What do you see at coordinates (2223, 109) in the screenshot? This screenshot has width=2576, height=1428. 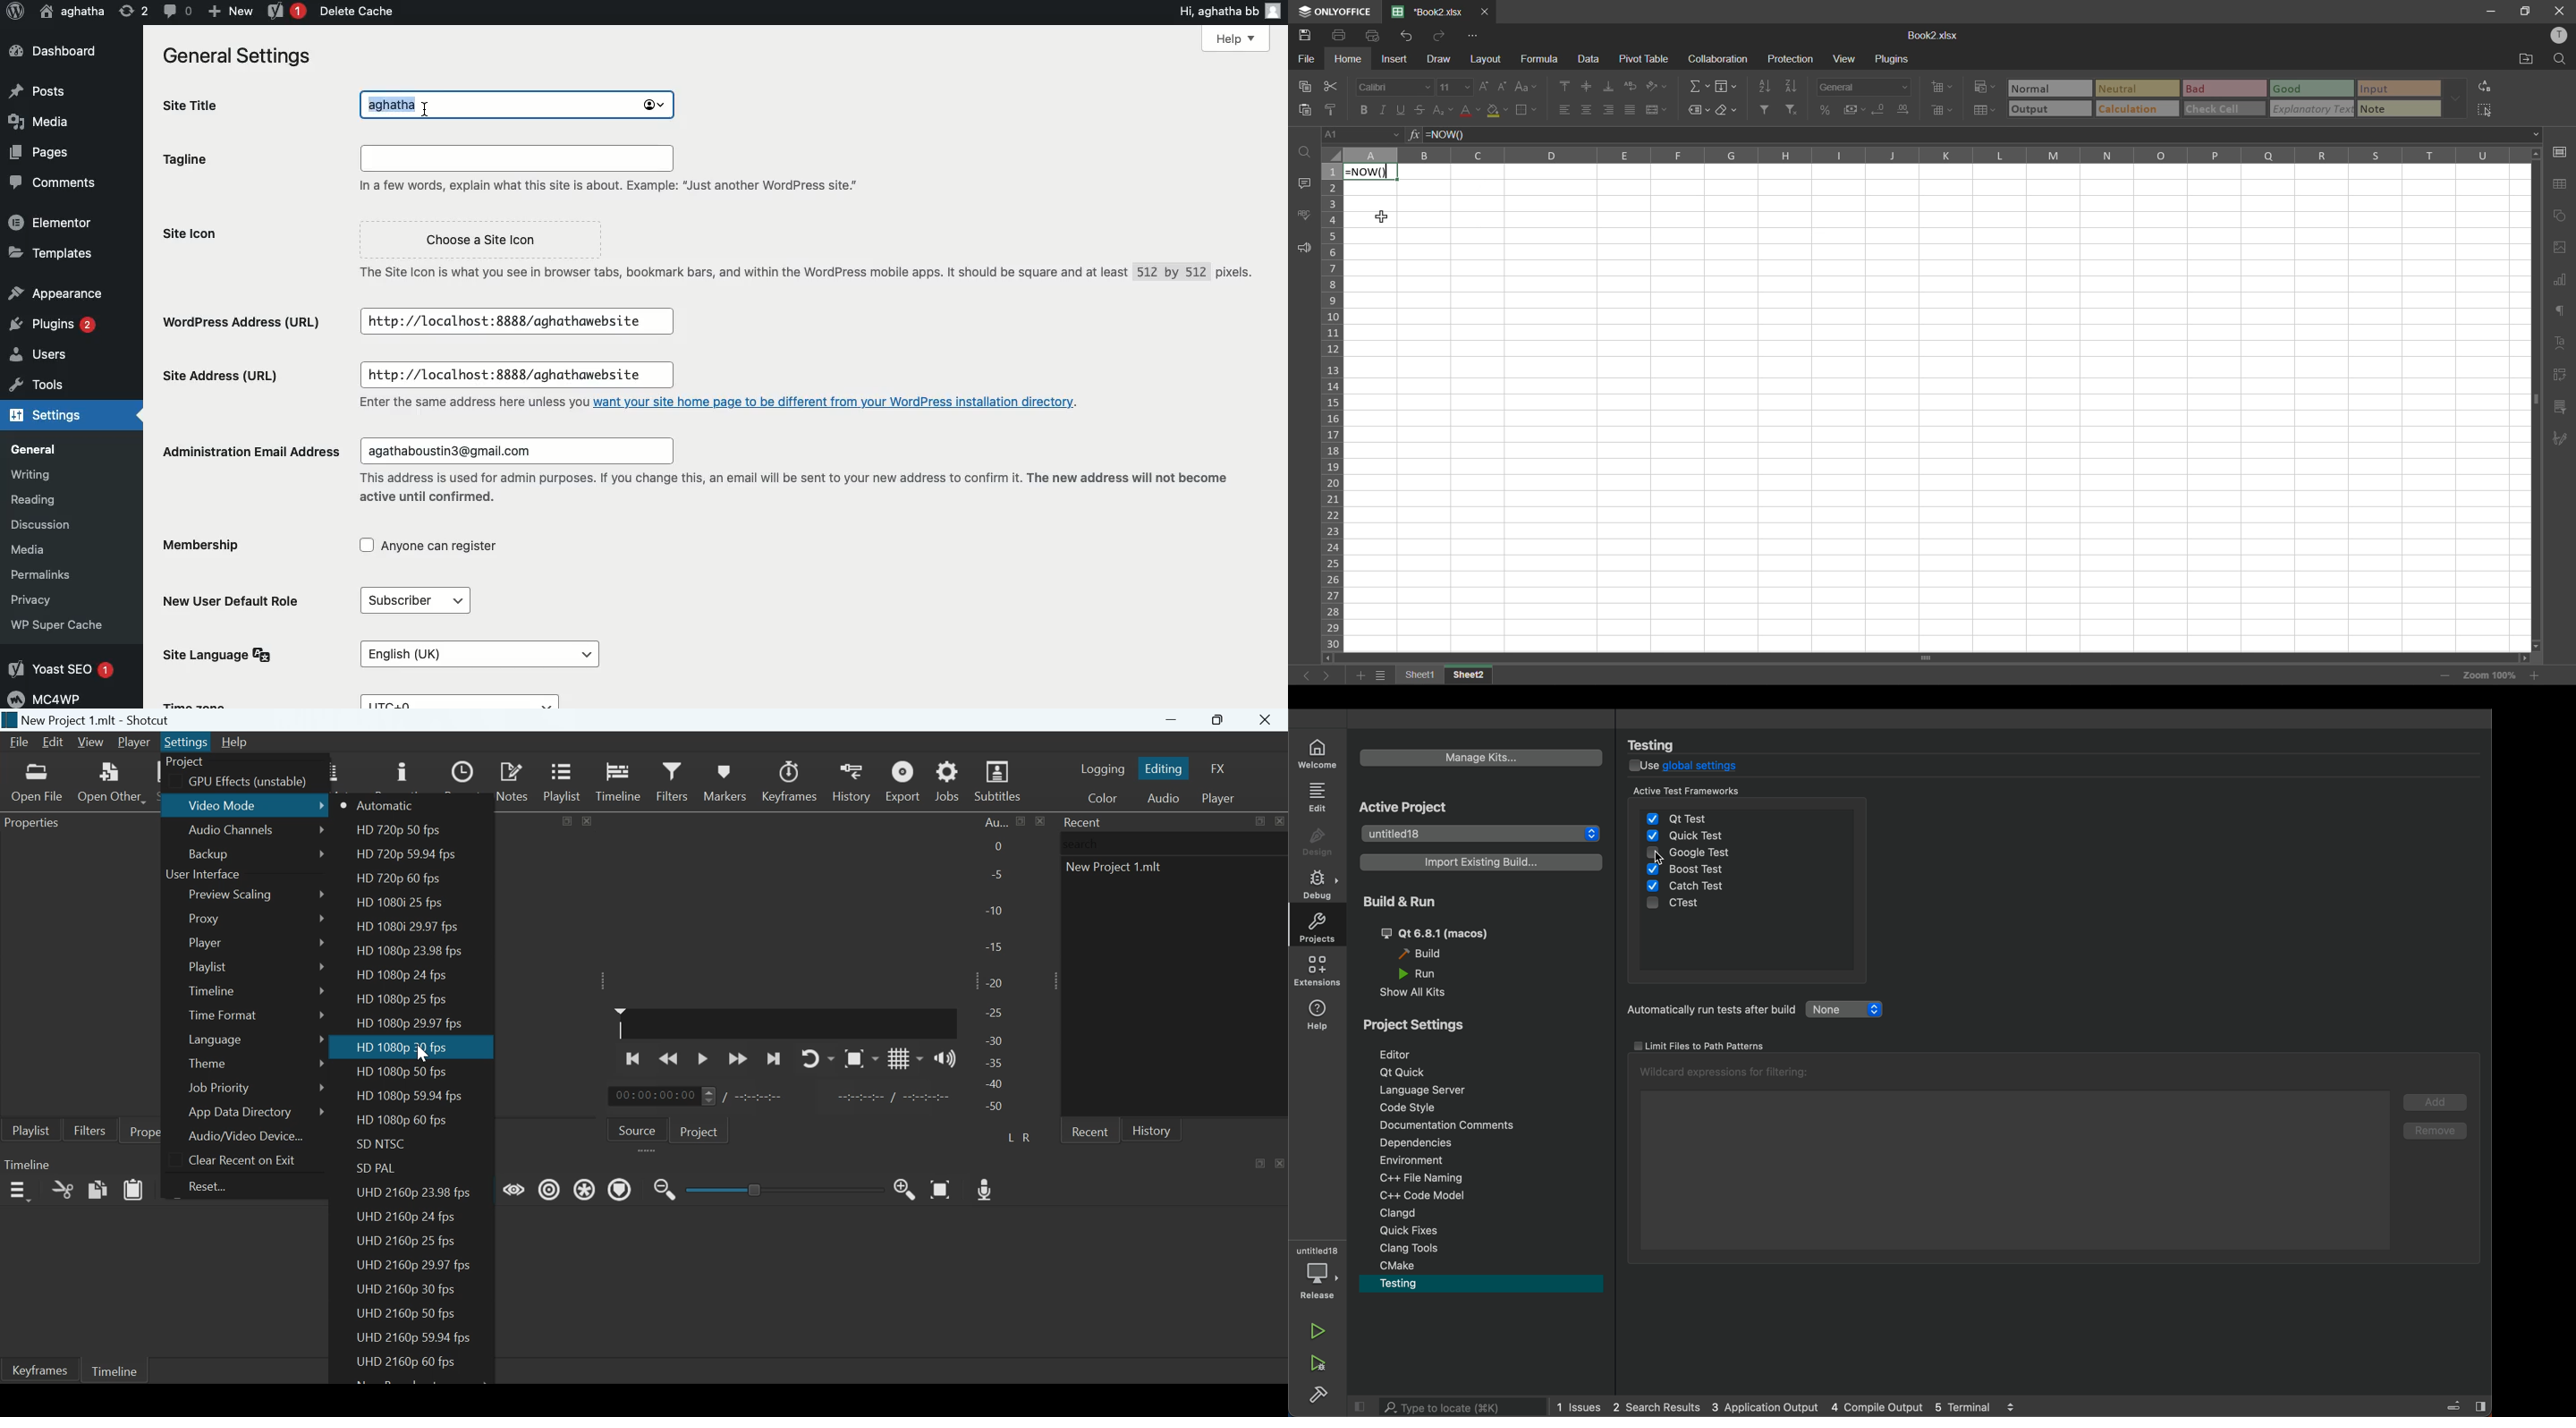 I see `check cell` at bounding box center [2223, 109].